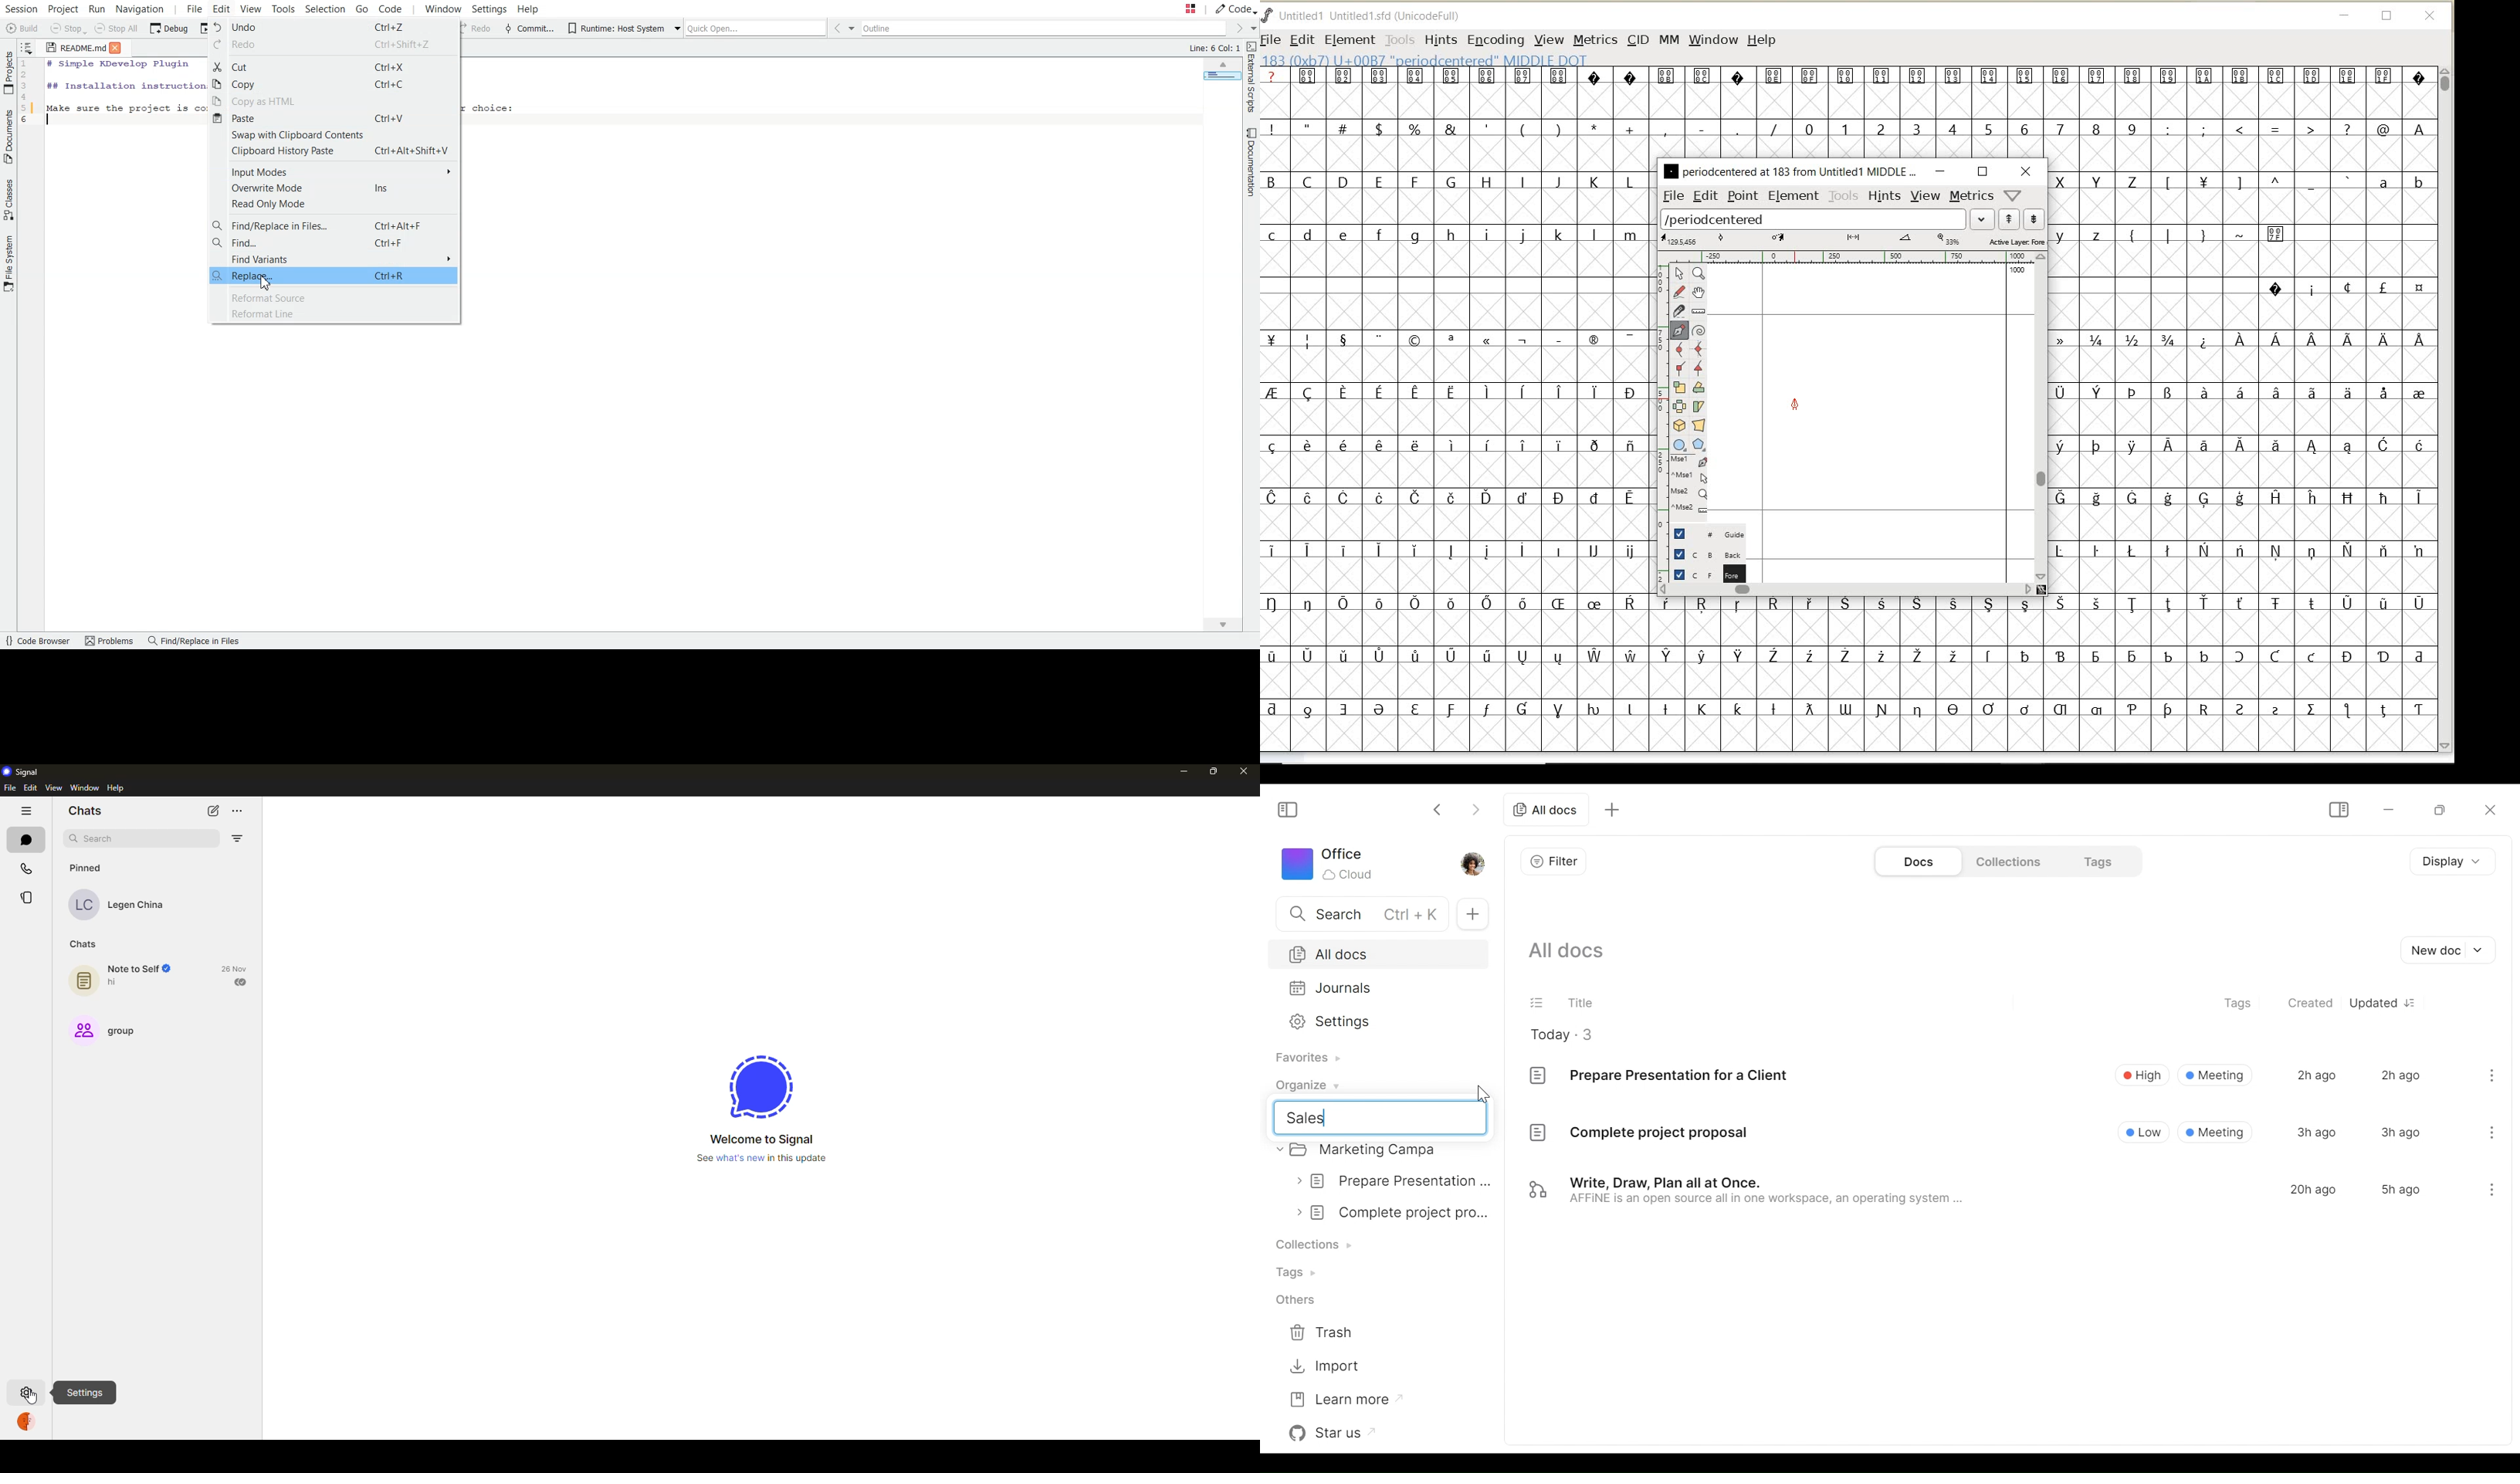 The image size is (2520, 1484). What do you see at coordinates (1669, 40) in the screenshot?
I see `MM` at bounding box center [1669, 40].